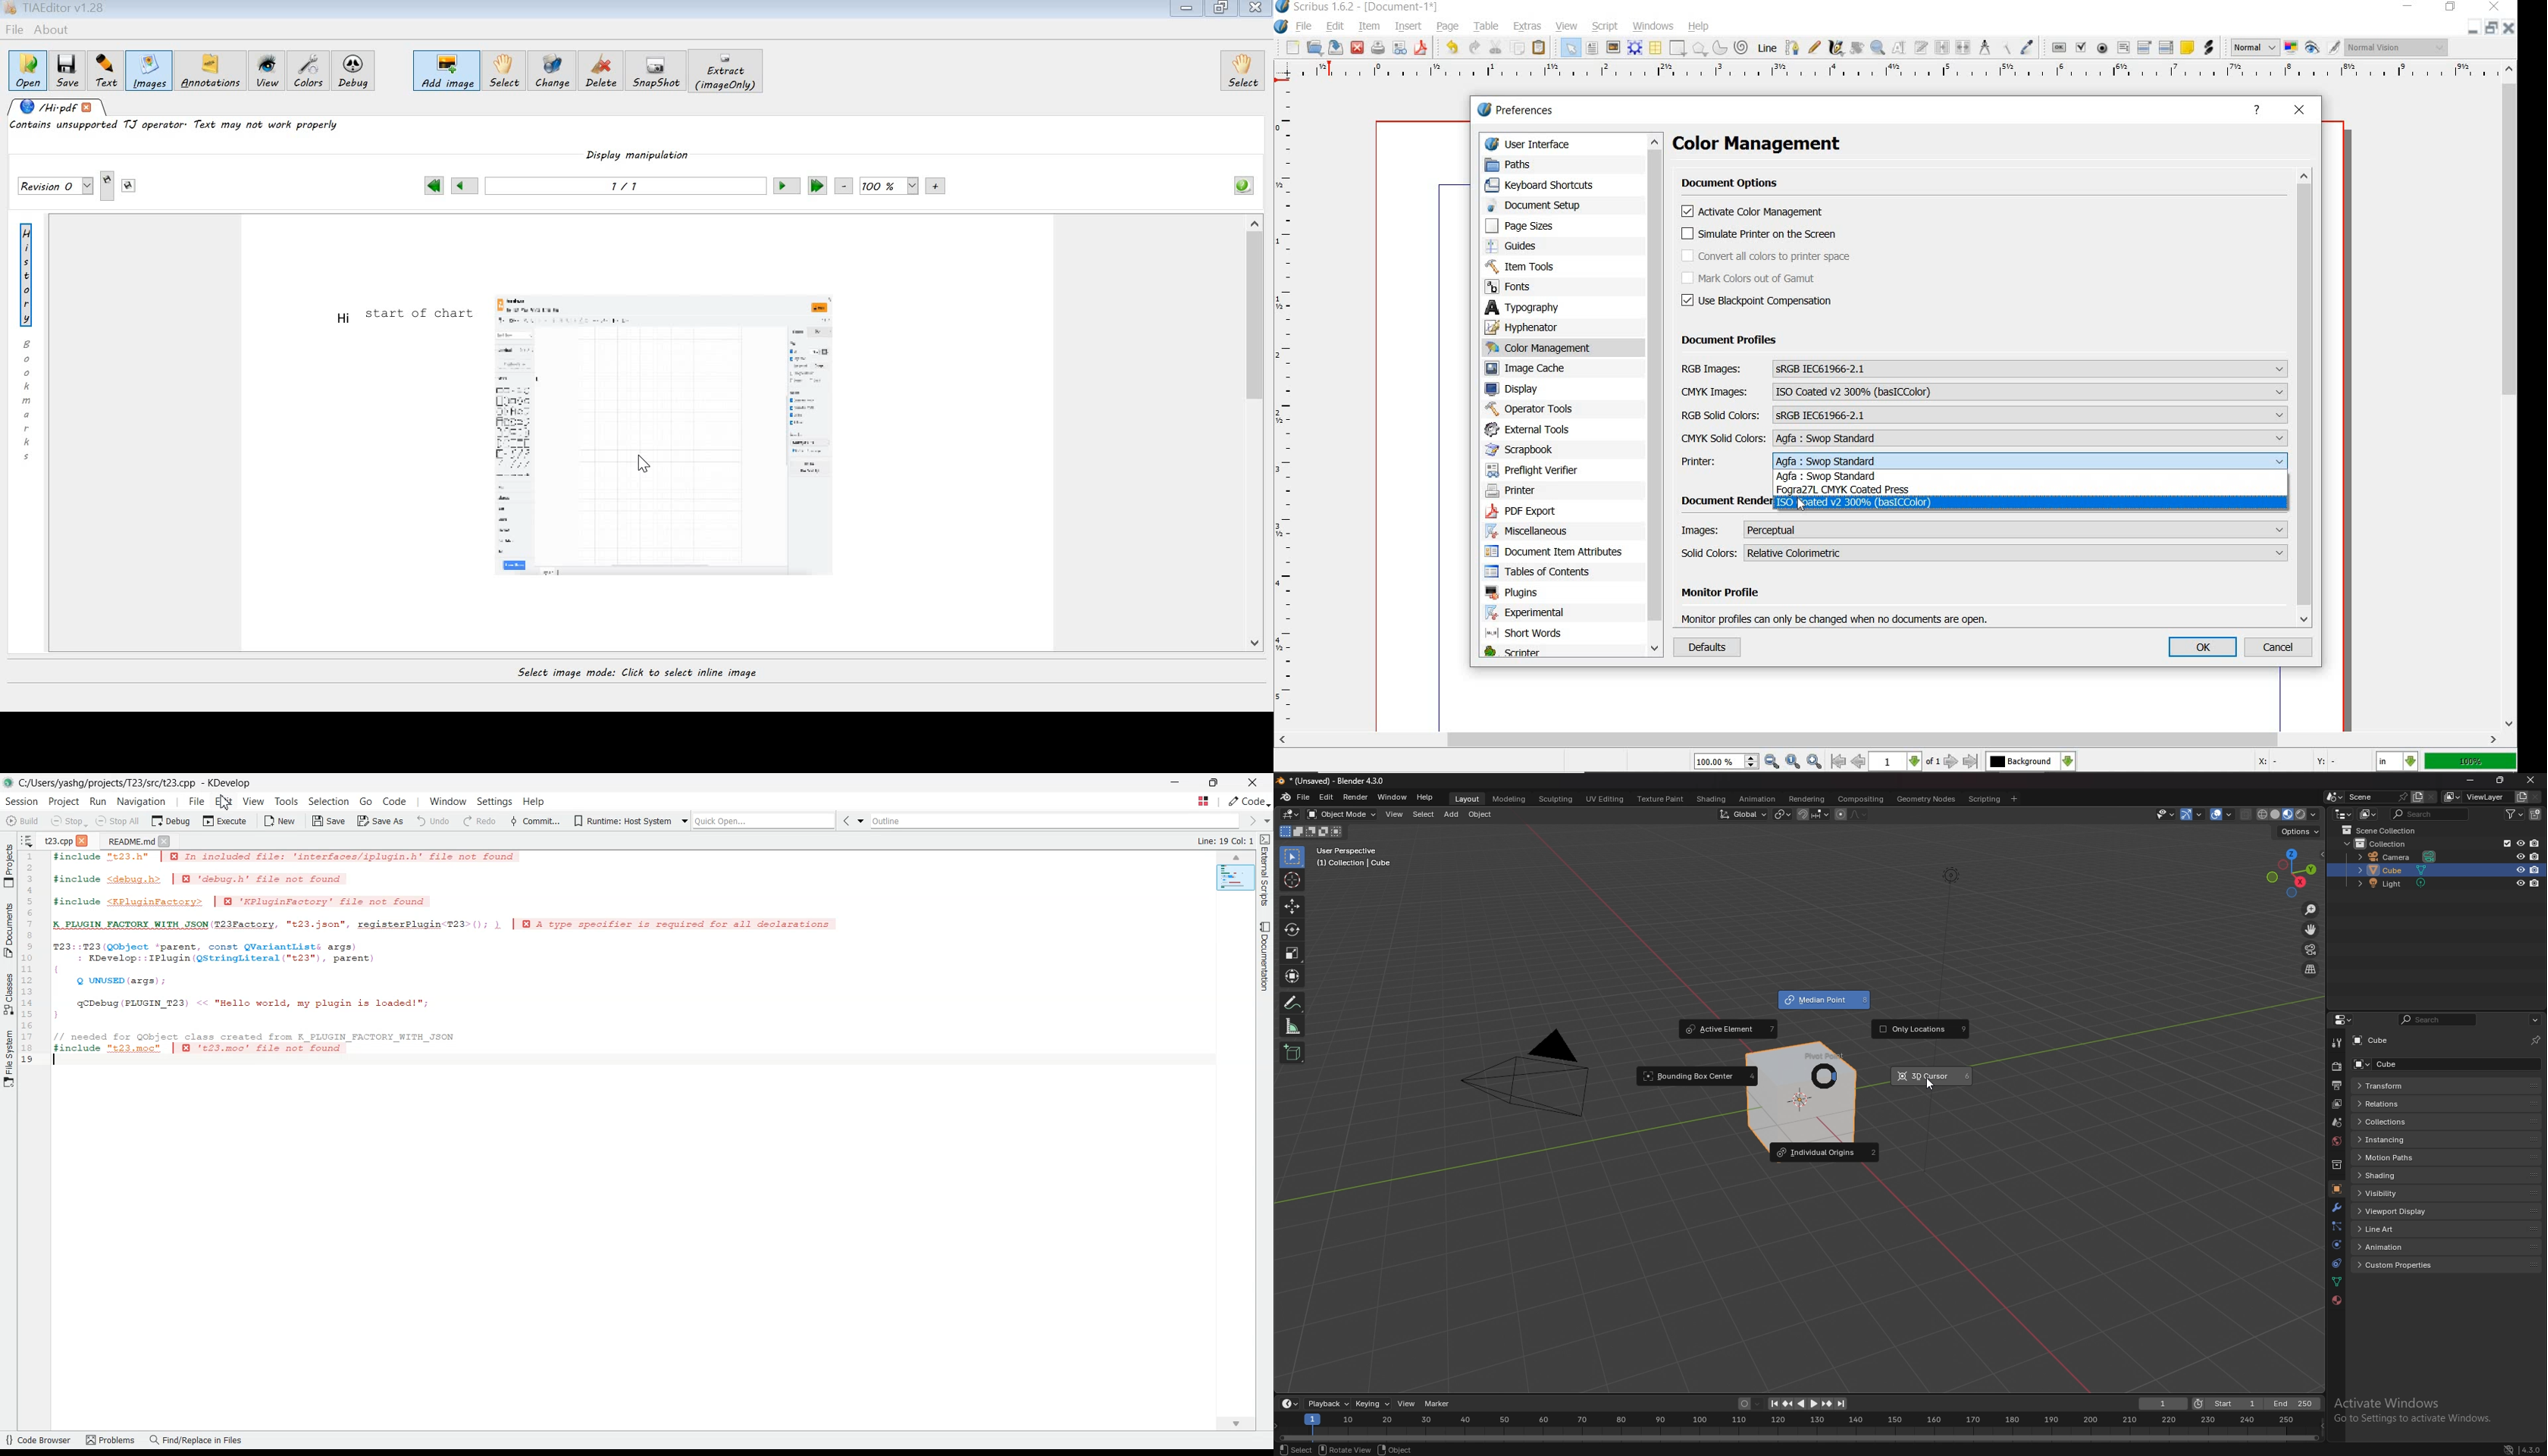  Describe the element at coordinates (1700, 49) in the screenshot. I see `polygon` at that location.